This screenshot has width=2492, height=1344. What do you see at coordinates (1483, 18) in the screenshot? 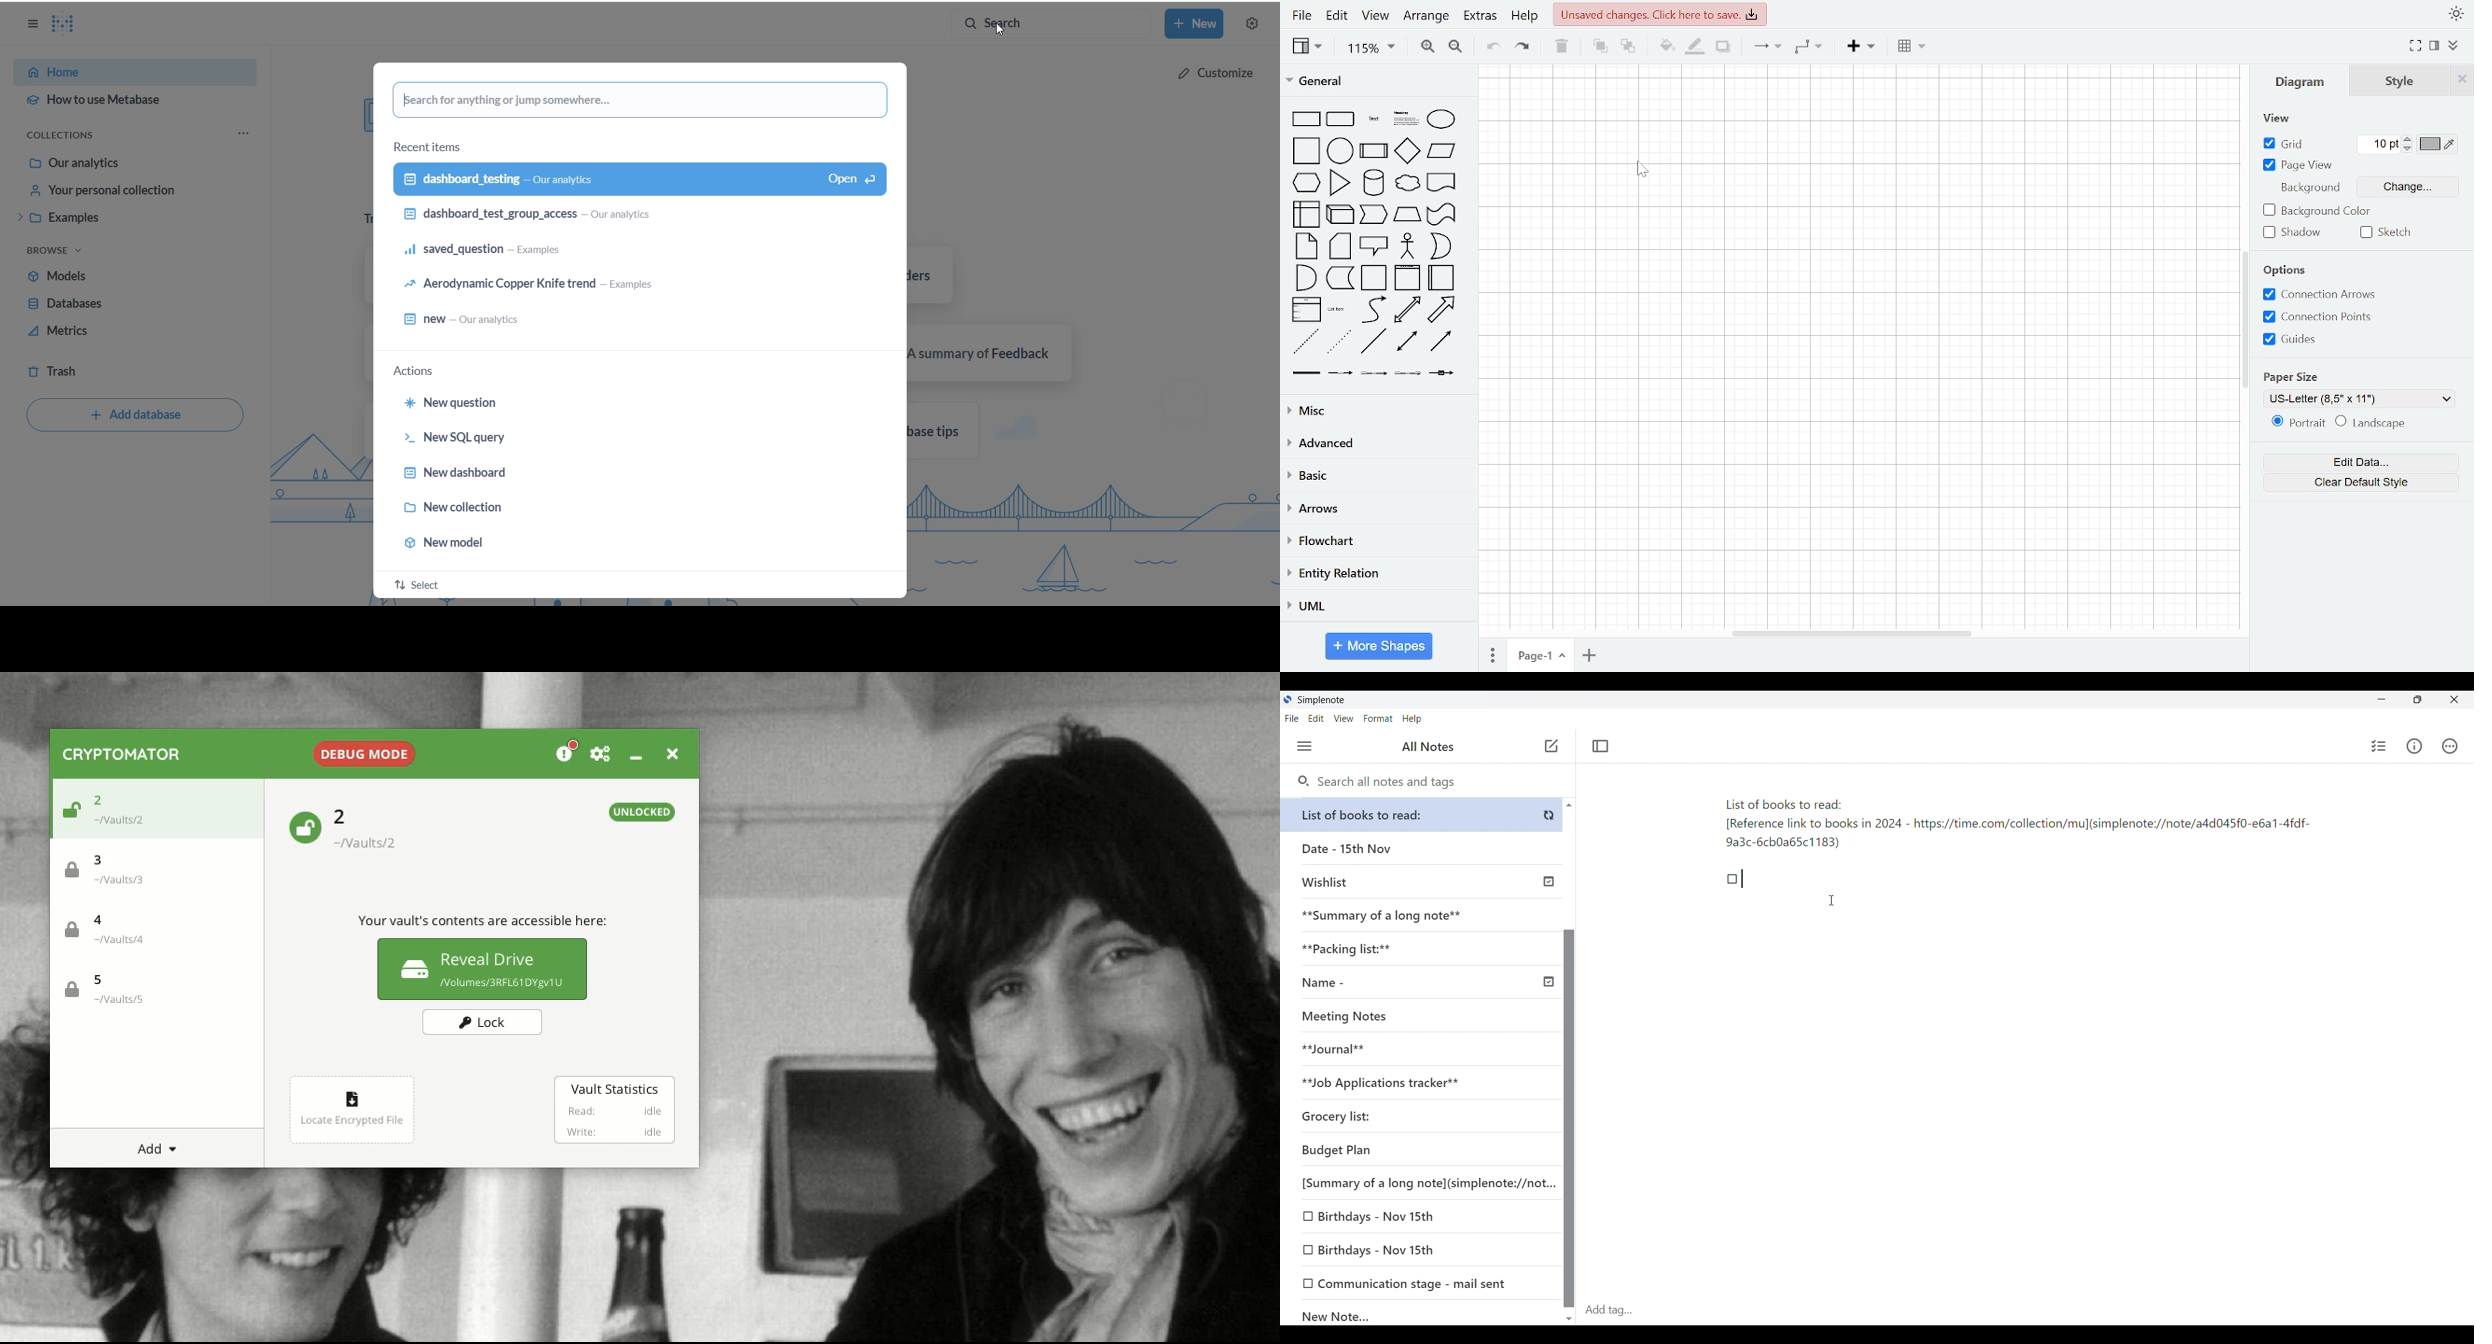
I see `extras` at bounding box center [1483, 18].